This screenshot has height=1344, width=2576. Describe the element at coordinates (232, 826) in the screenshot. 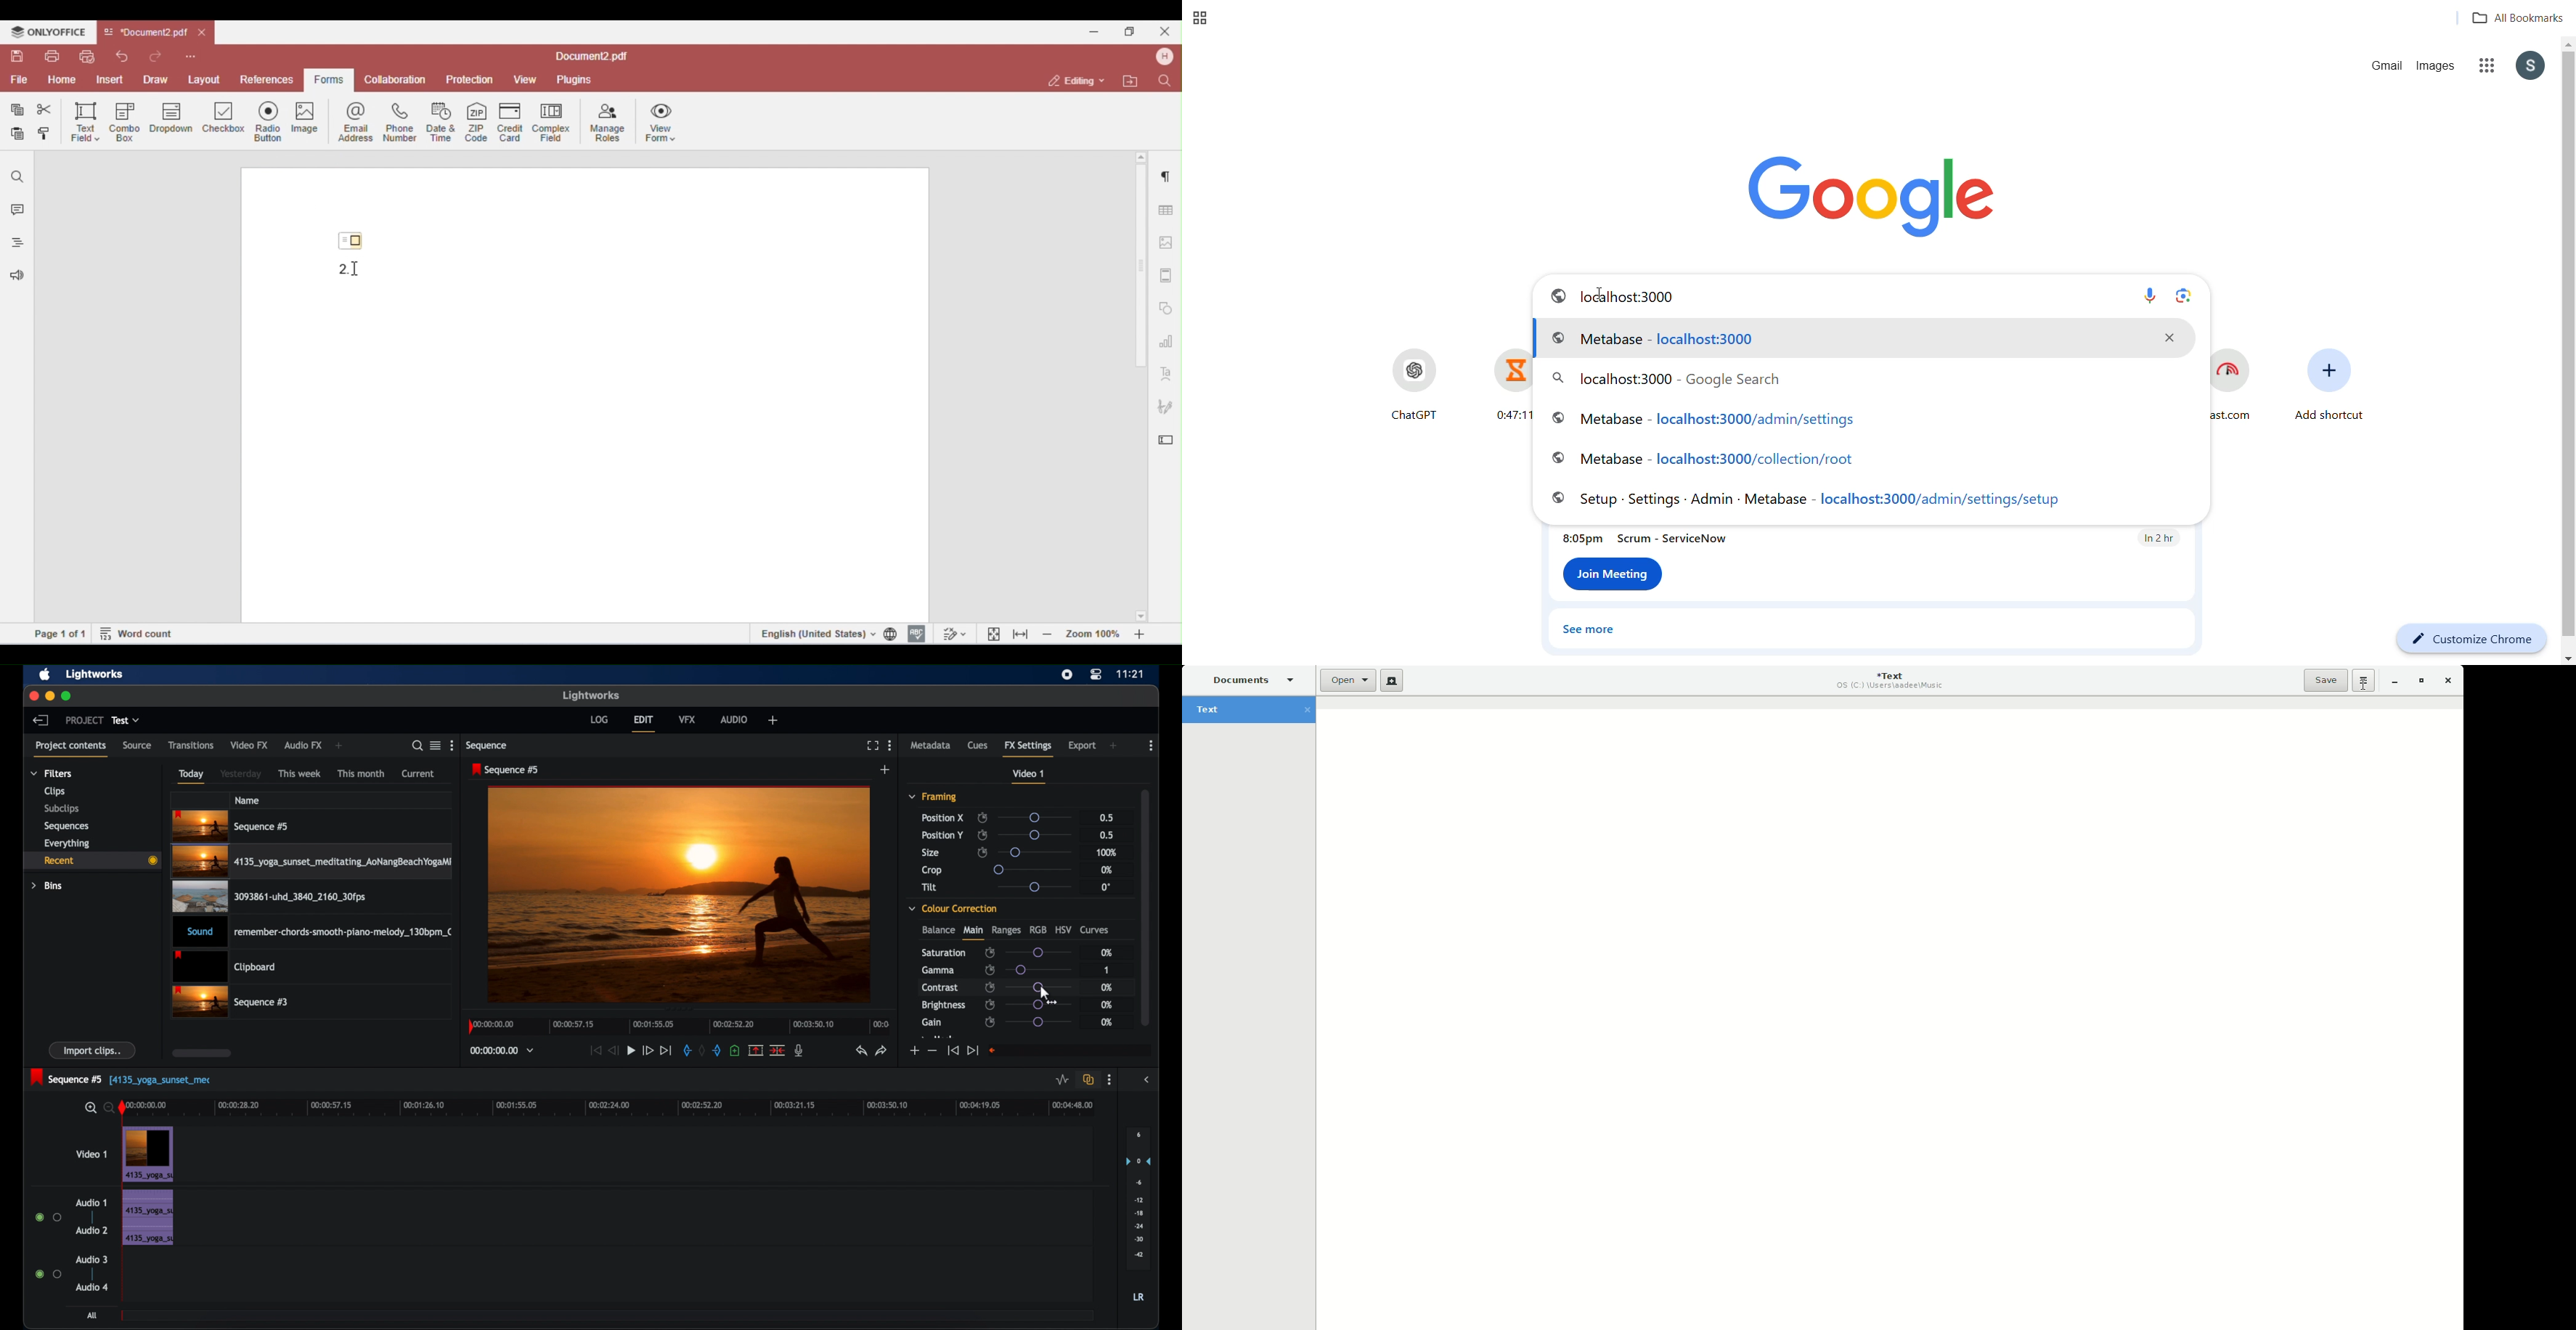

I see `videoclip` at that location.